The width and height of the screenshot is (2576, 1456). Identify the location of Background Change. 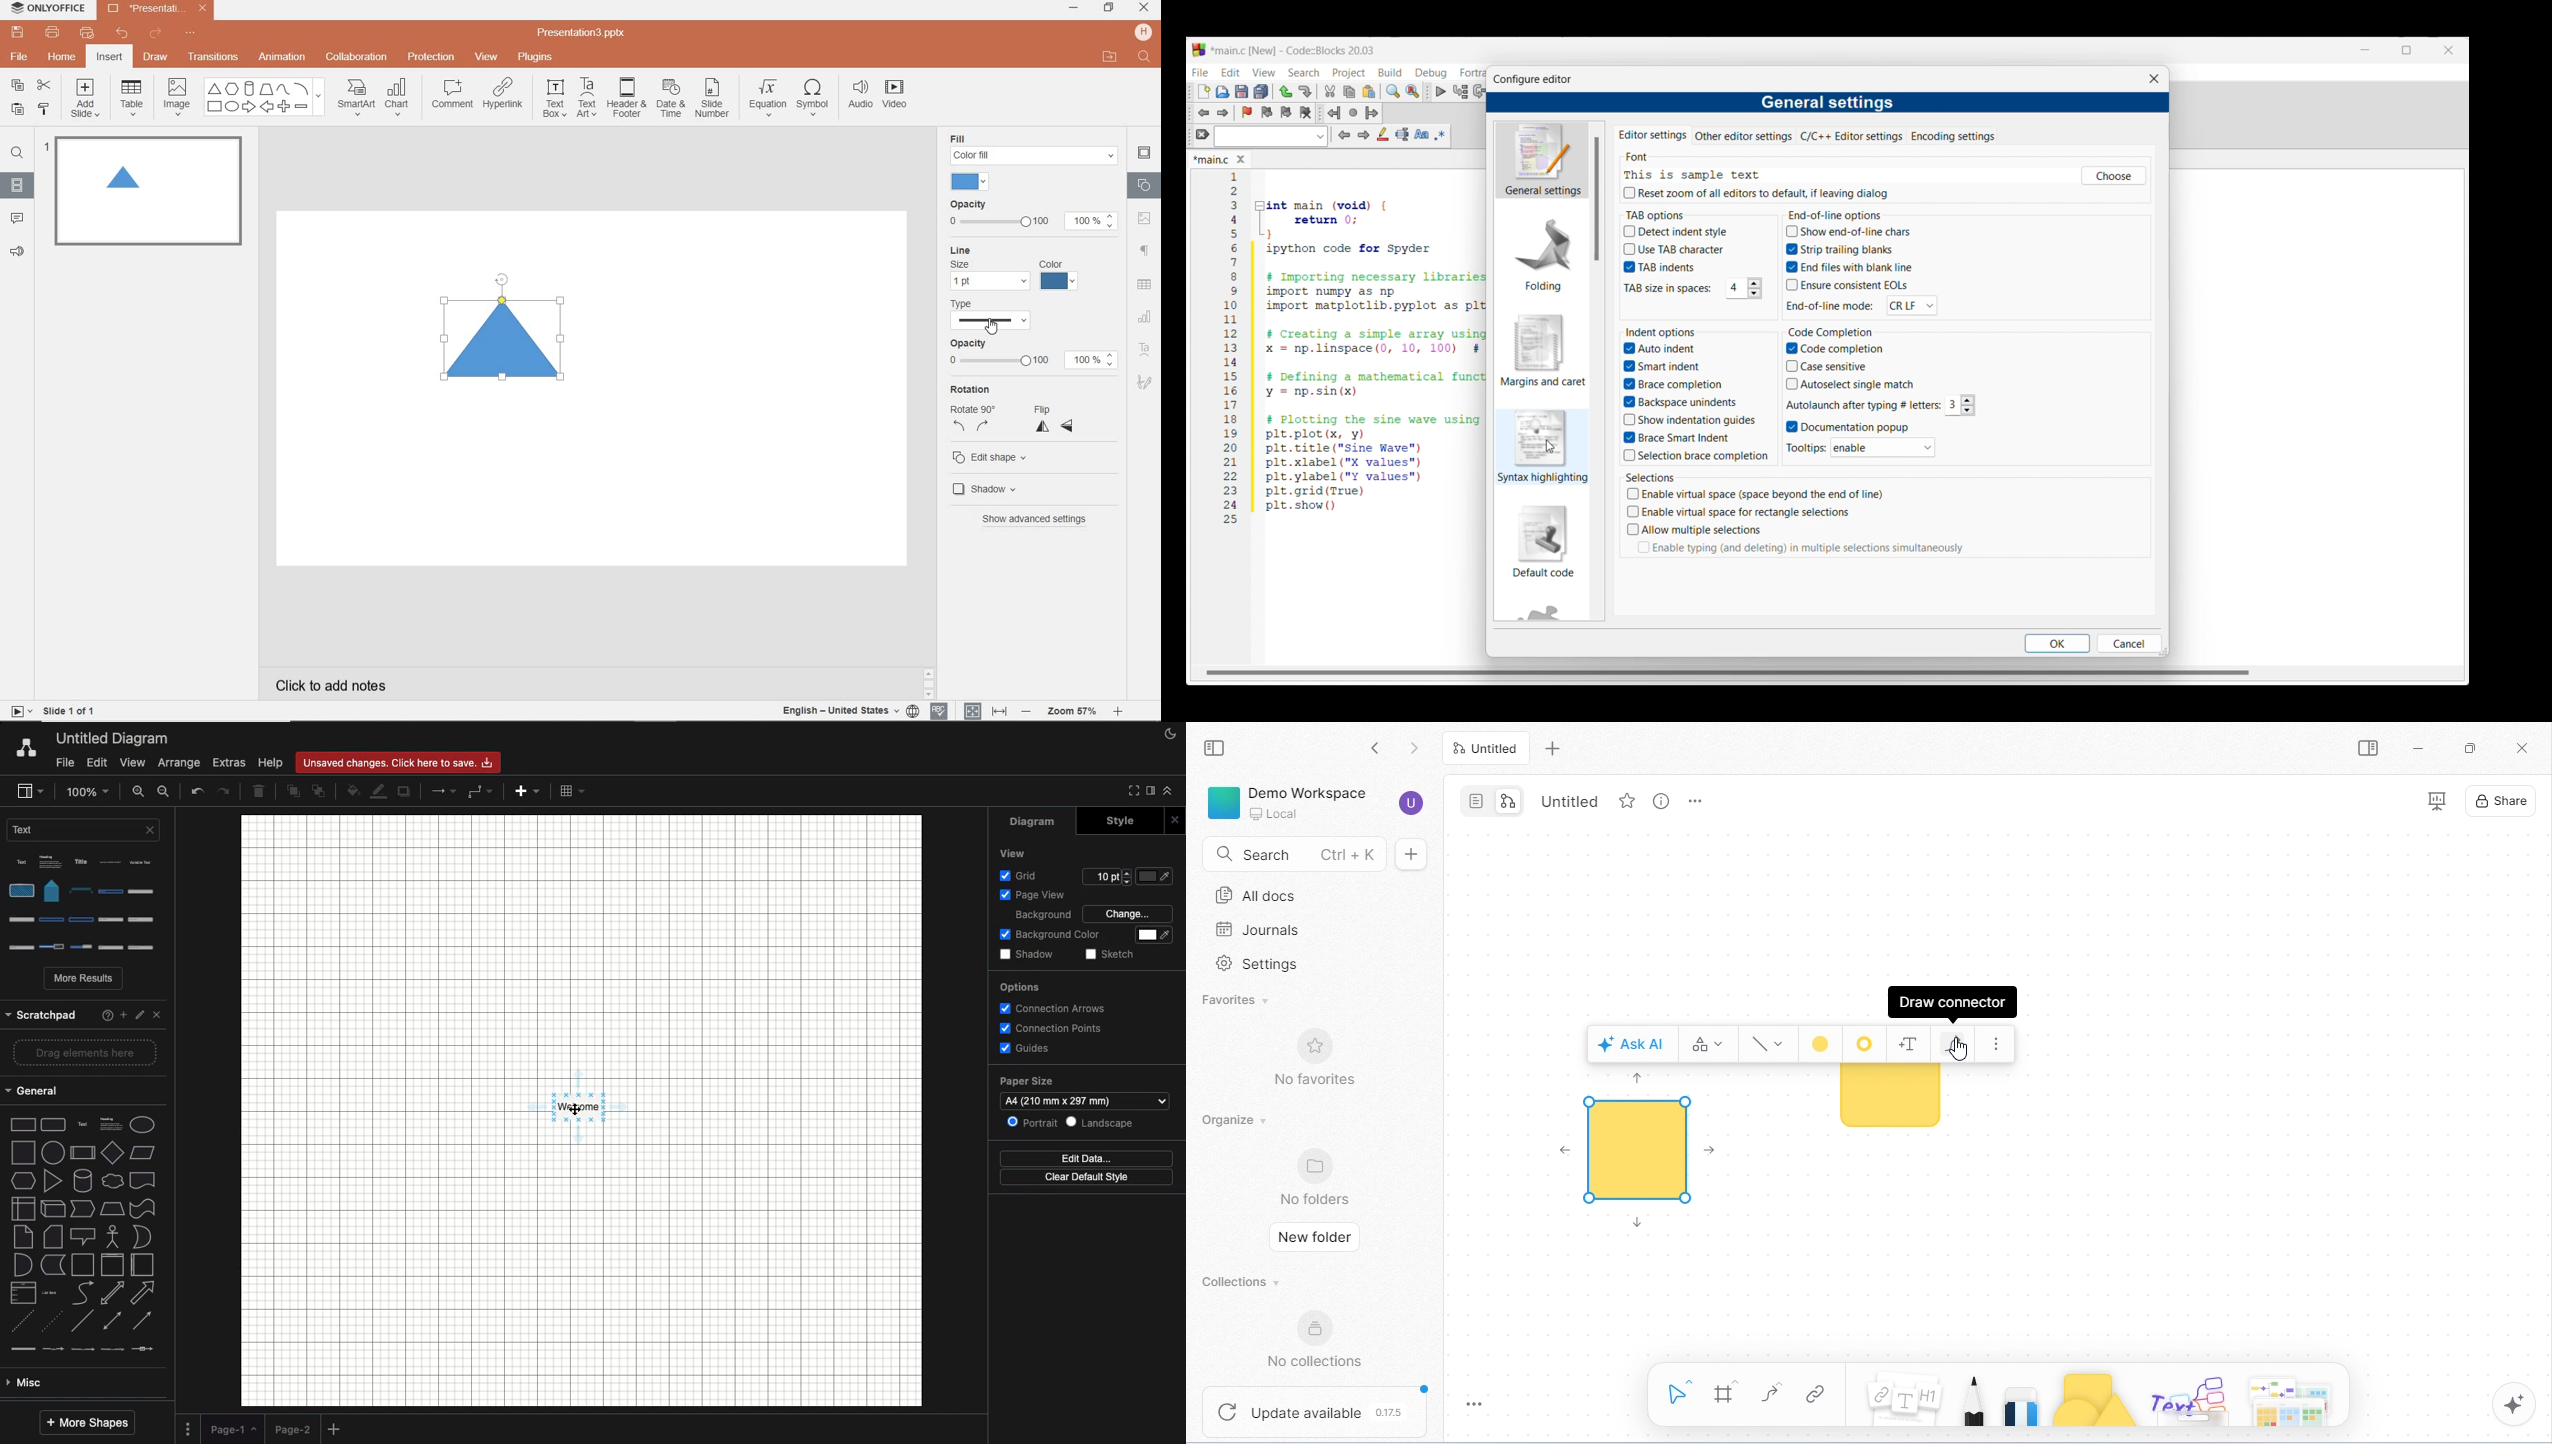
(1084, 912).